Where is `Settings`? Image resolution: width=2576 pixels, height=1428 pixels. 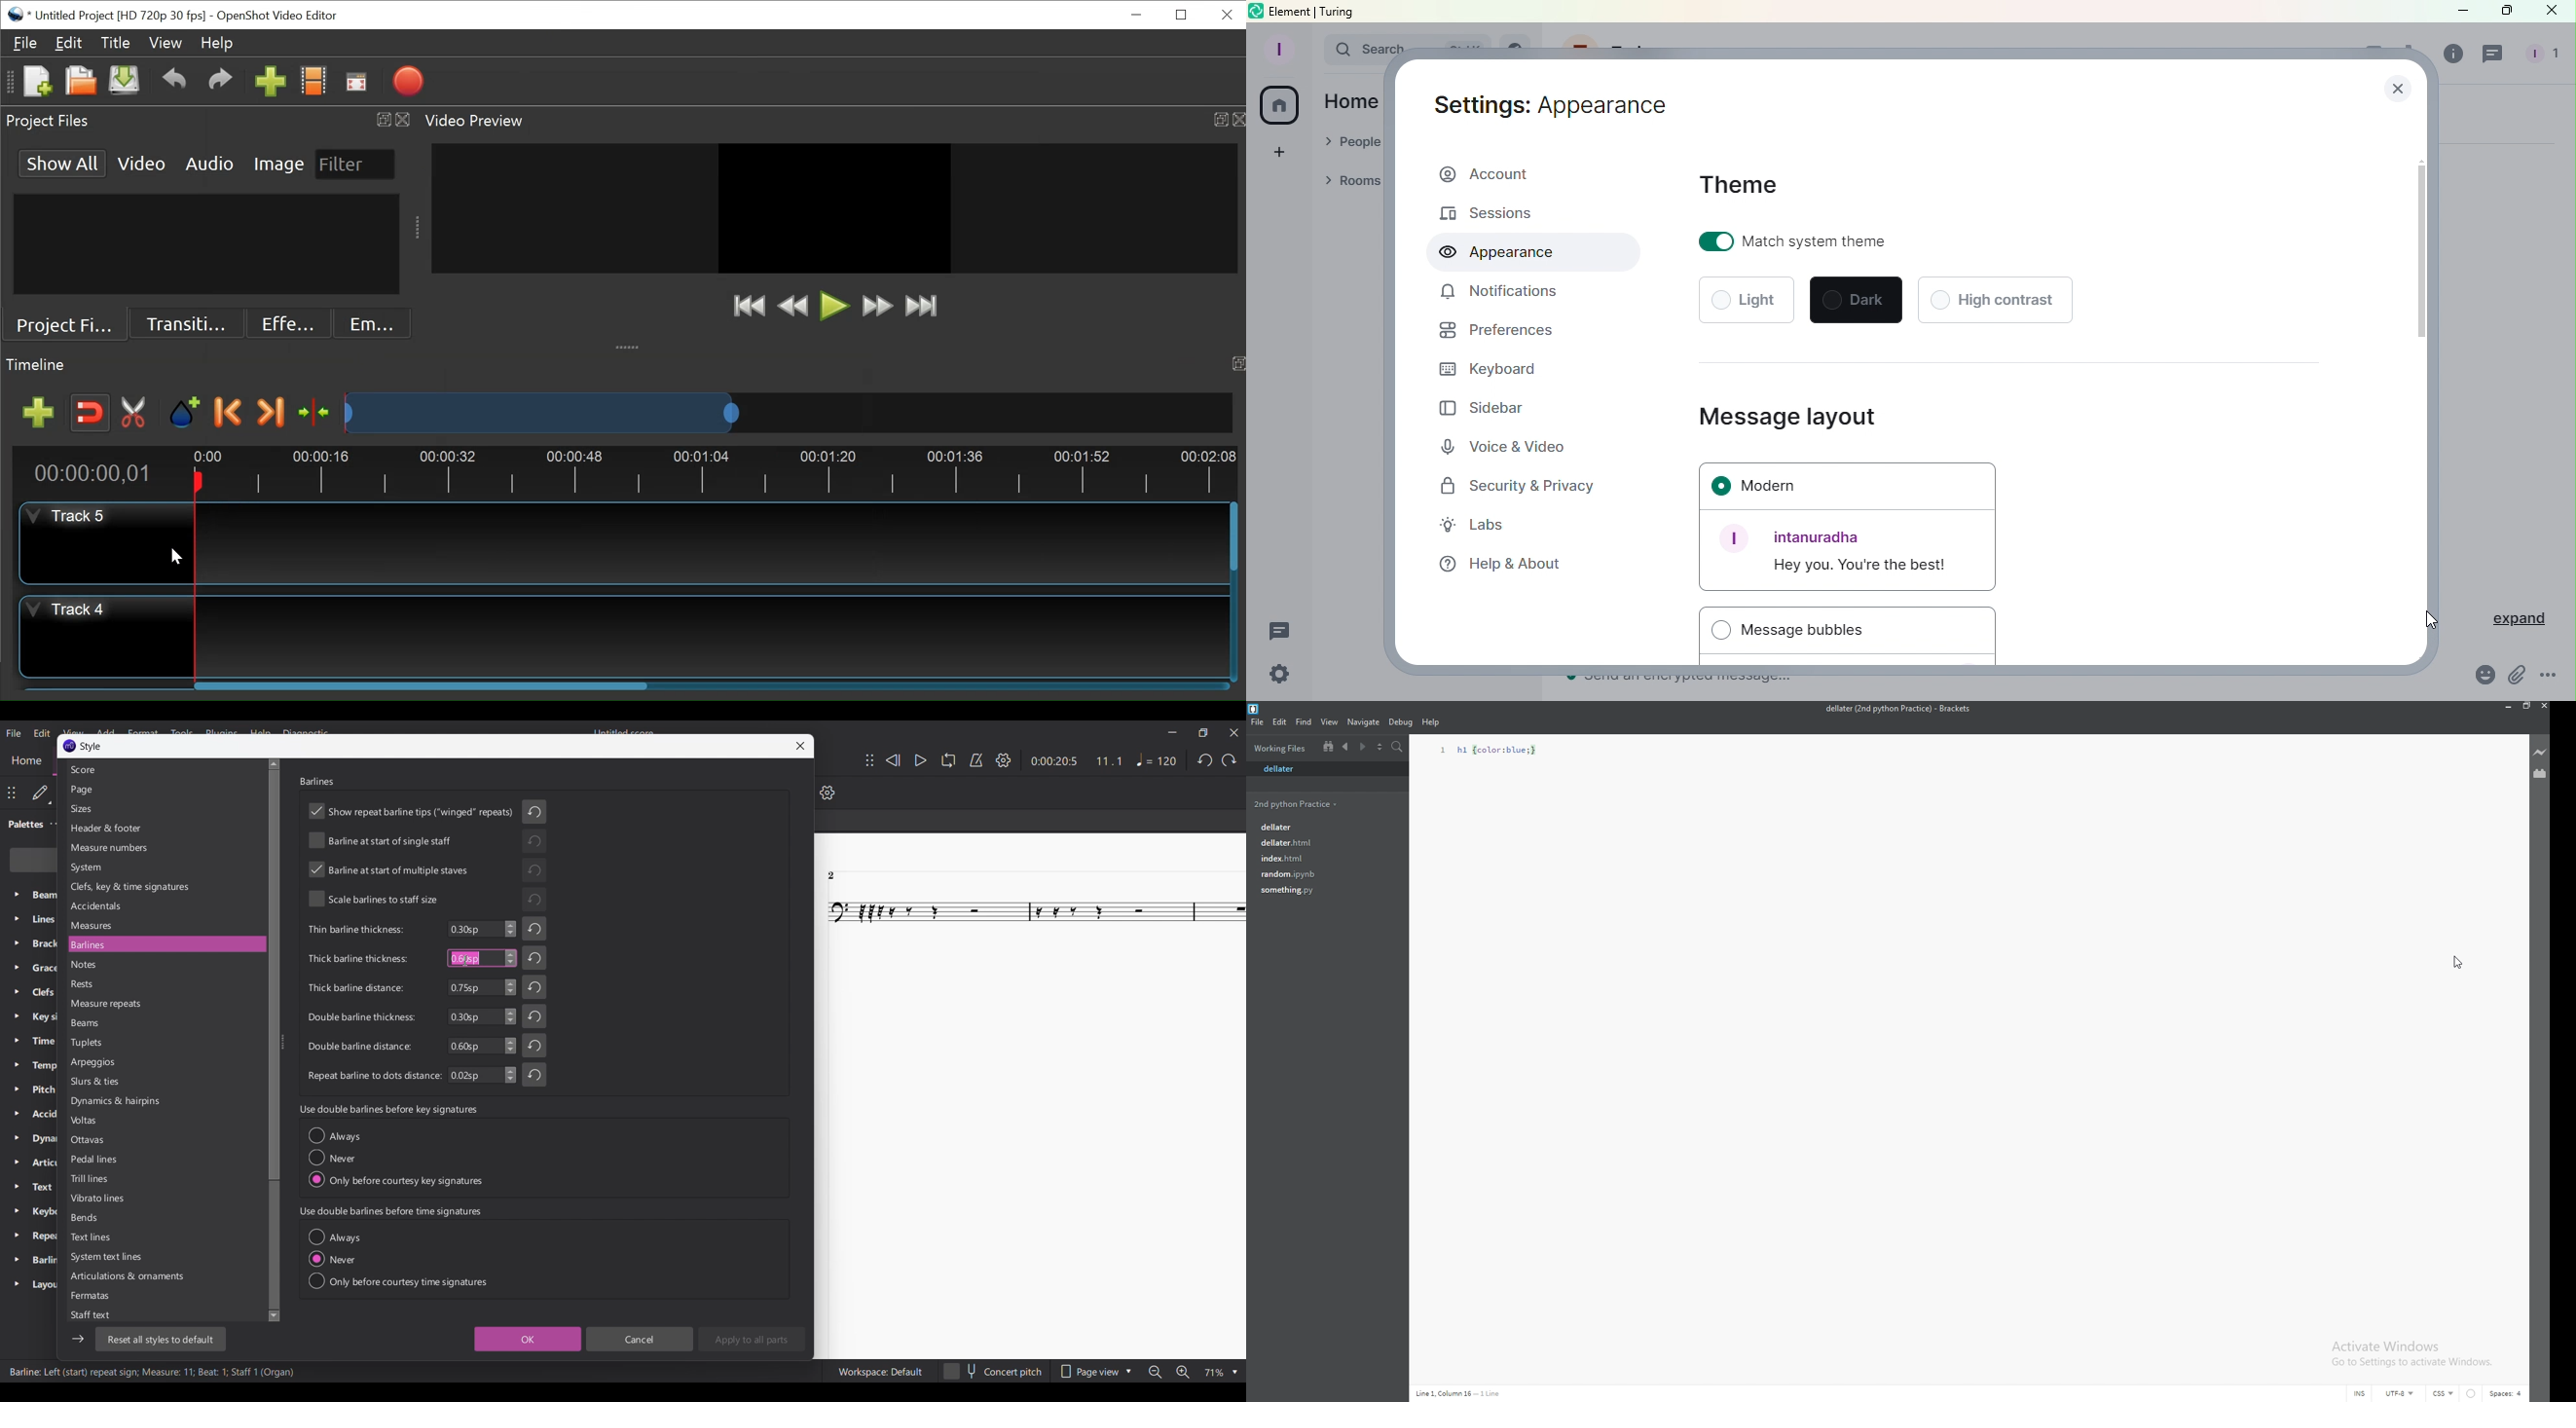
Settings is located at coordinates (1004, 760).